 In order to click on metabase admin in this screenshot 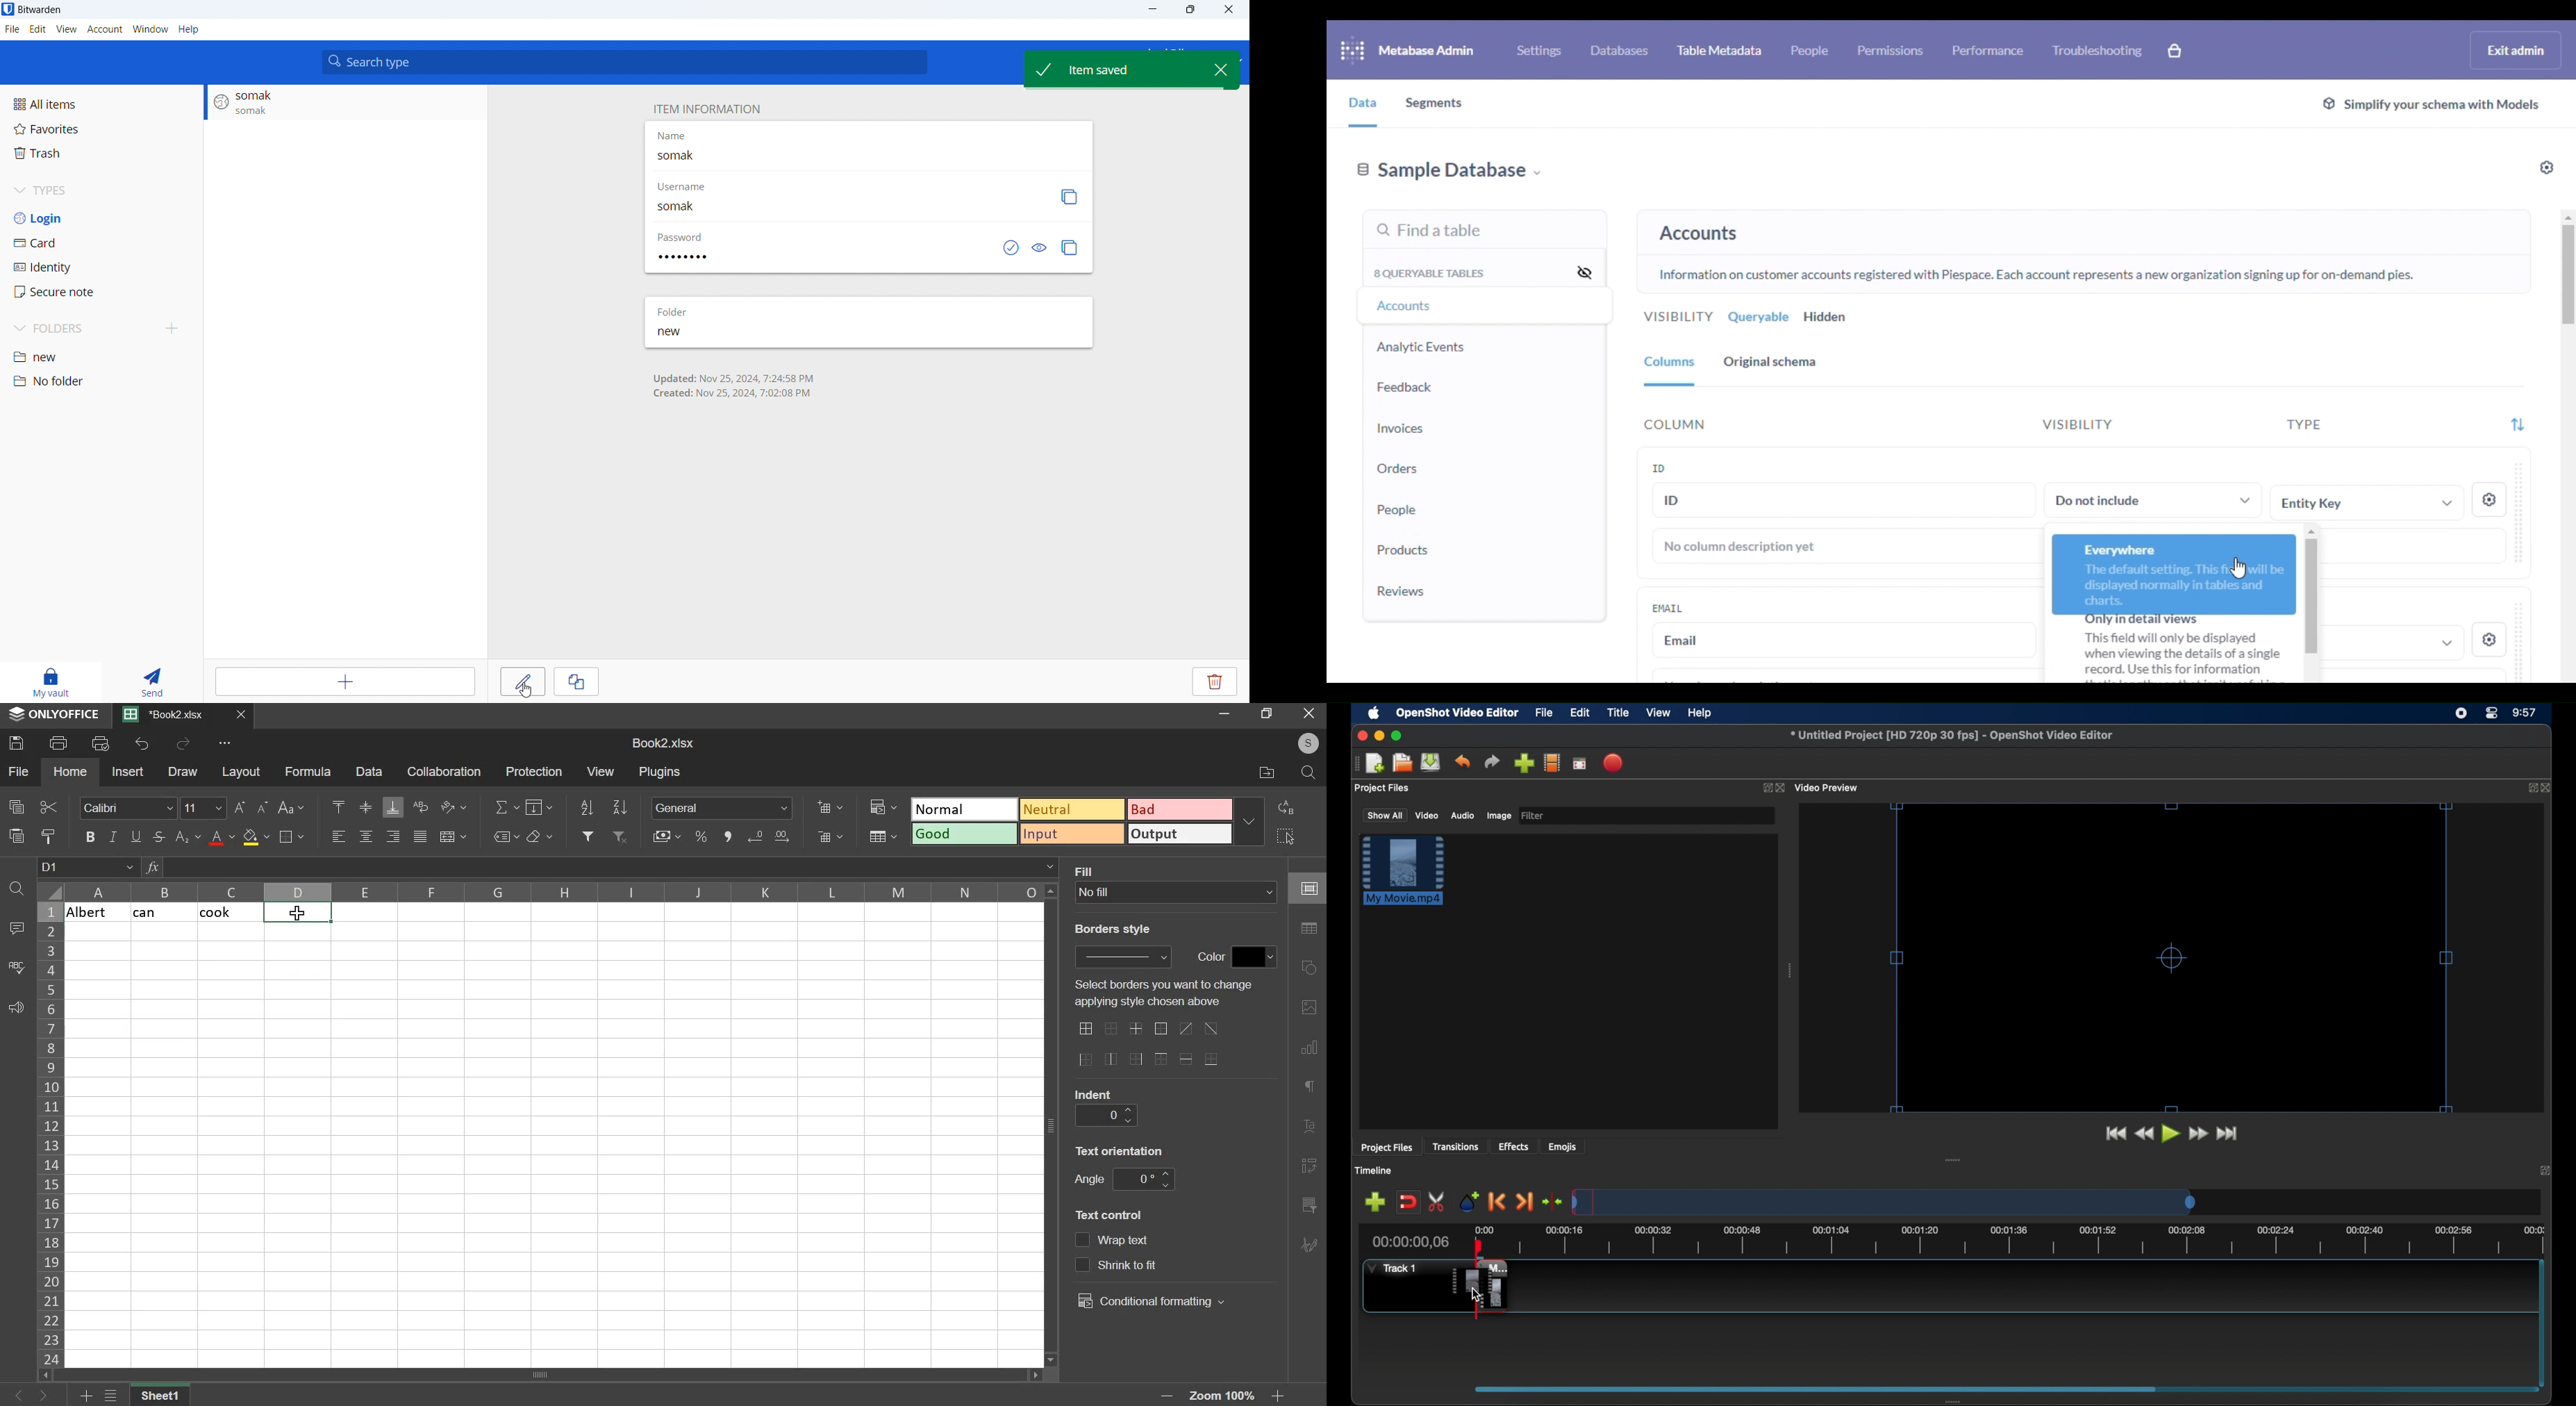, I will do `click(1427, 50)`.